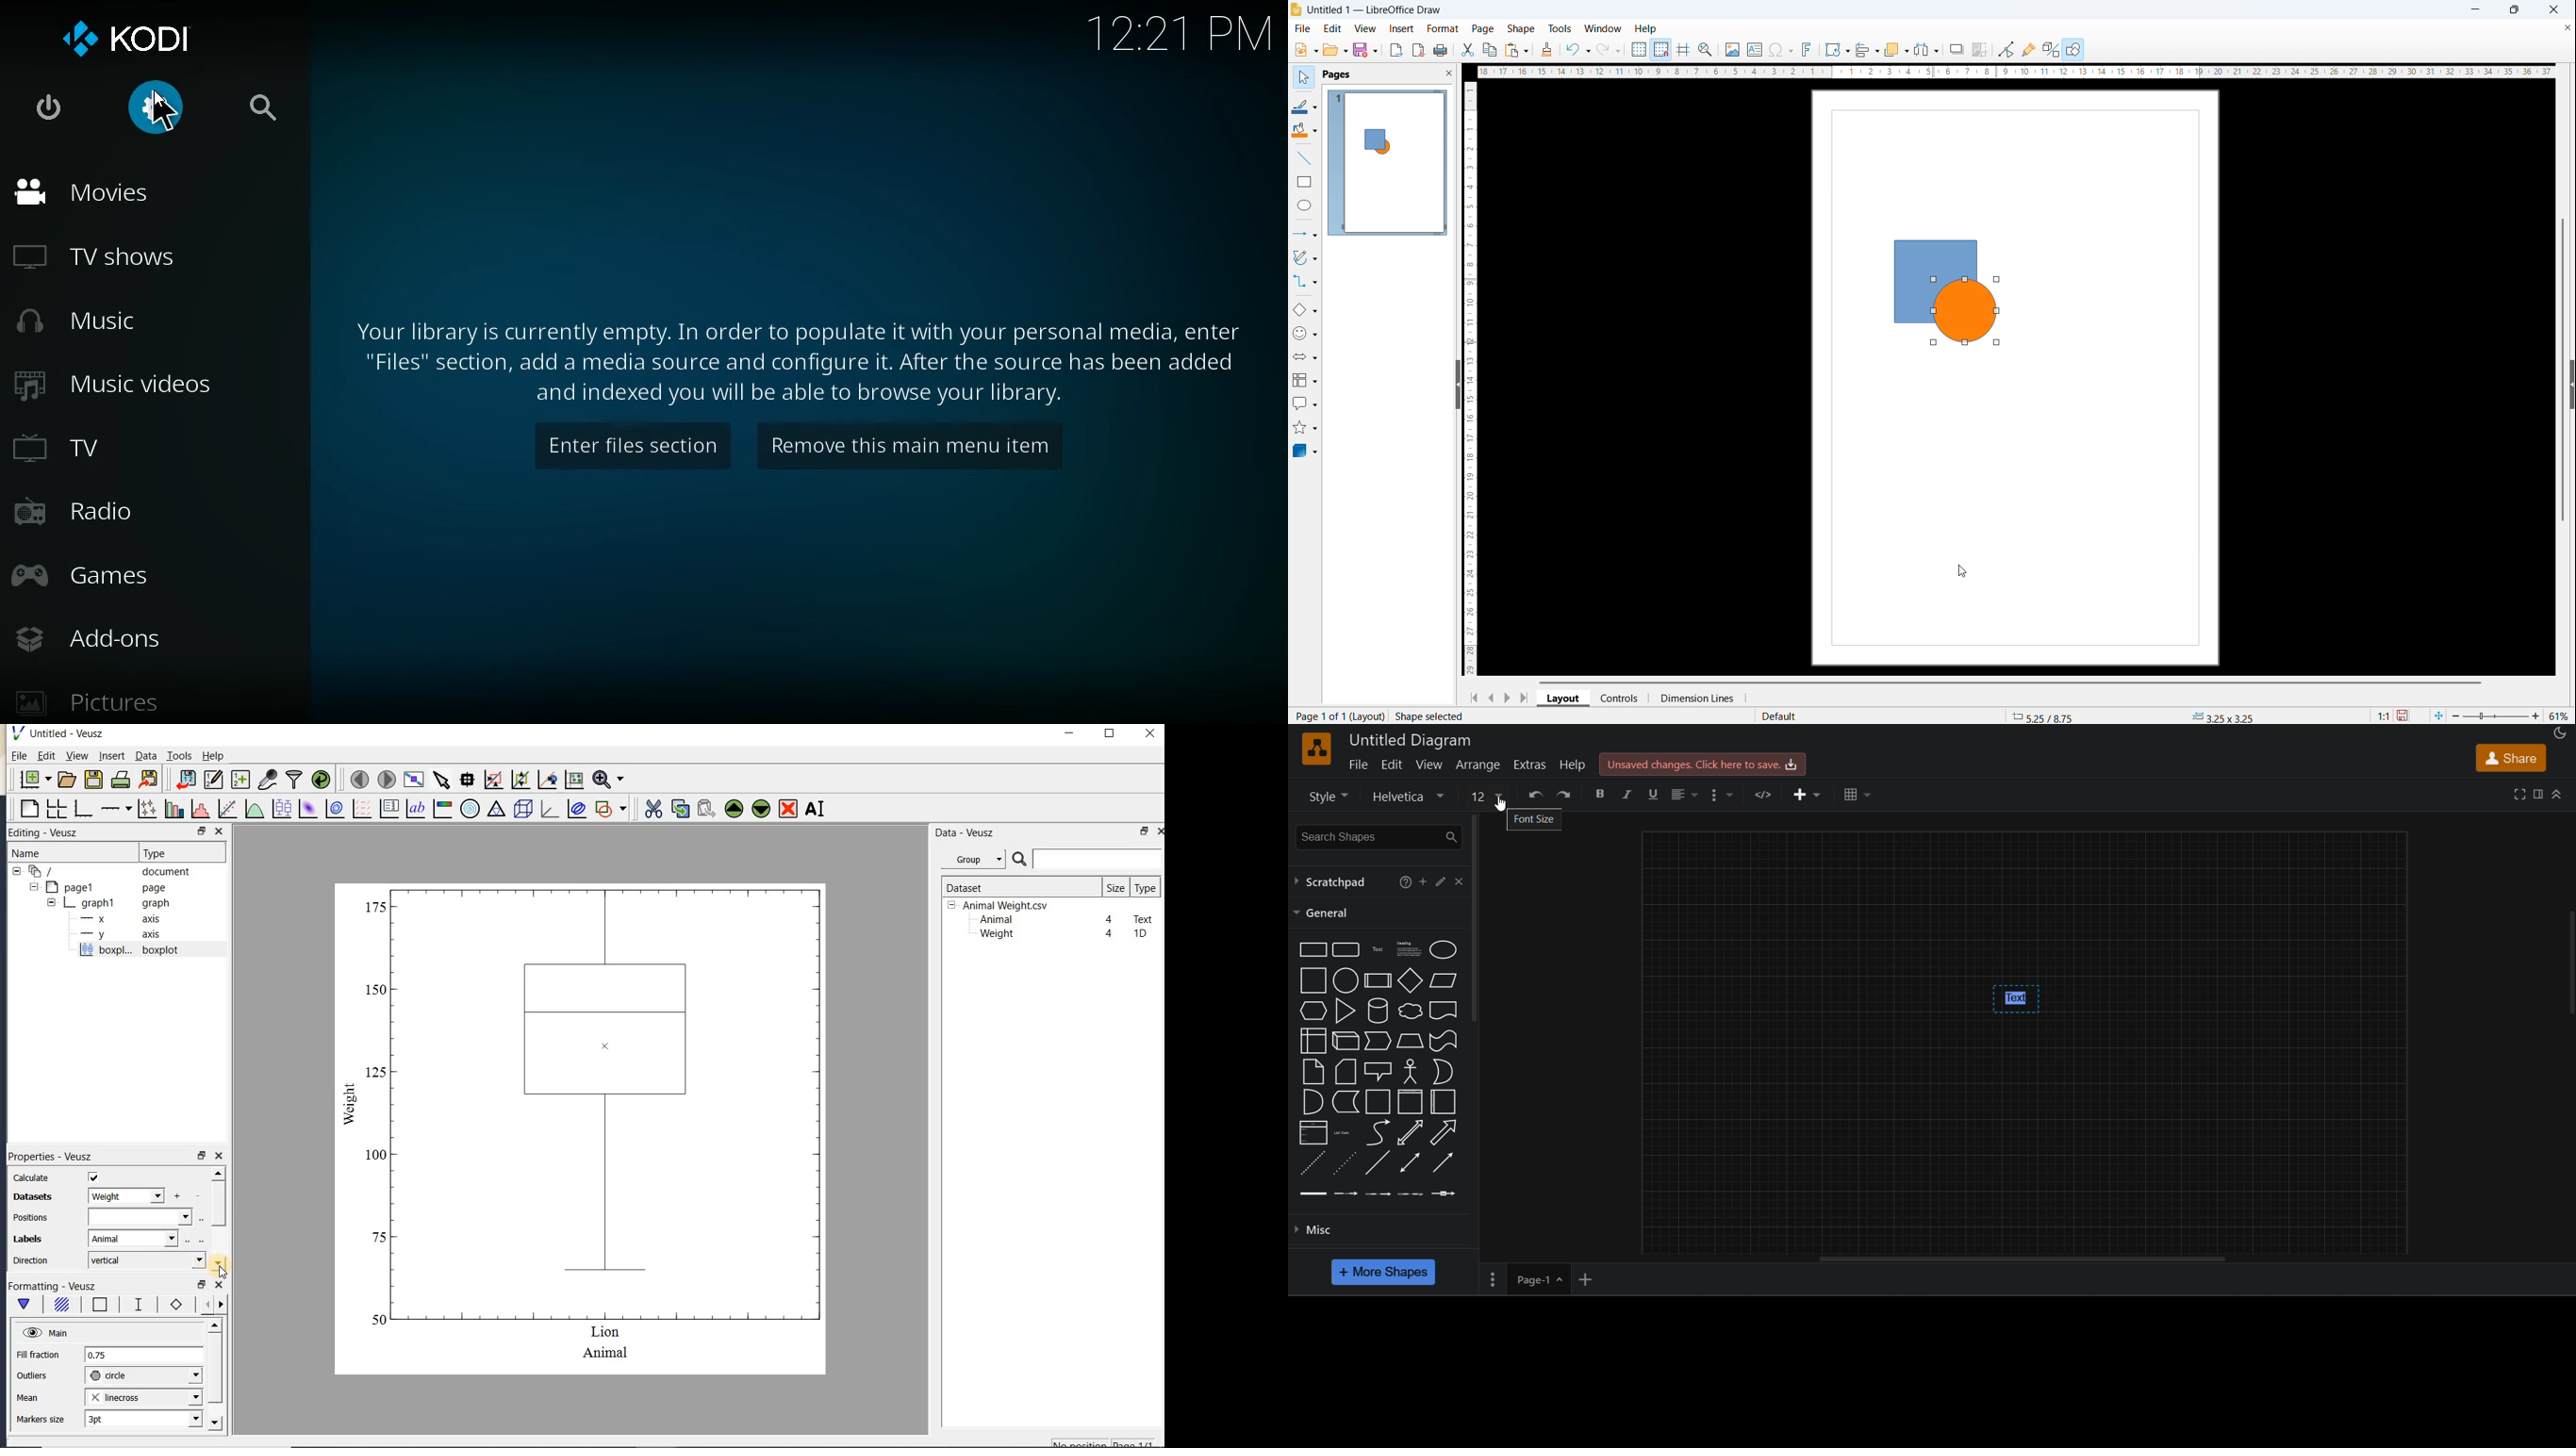 Image resolution: width=2576 pixels, height=1456 pixels. I want to click on plot bar charts, so click(174, 809).